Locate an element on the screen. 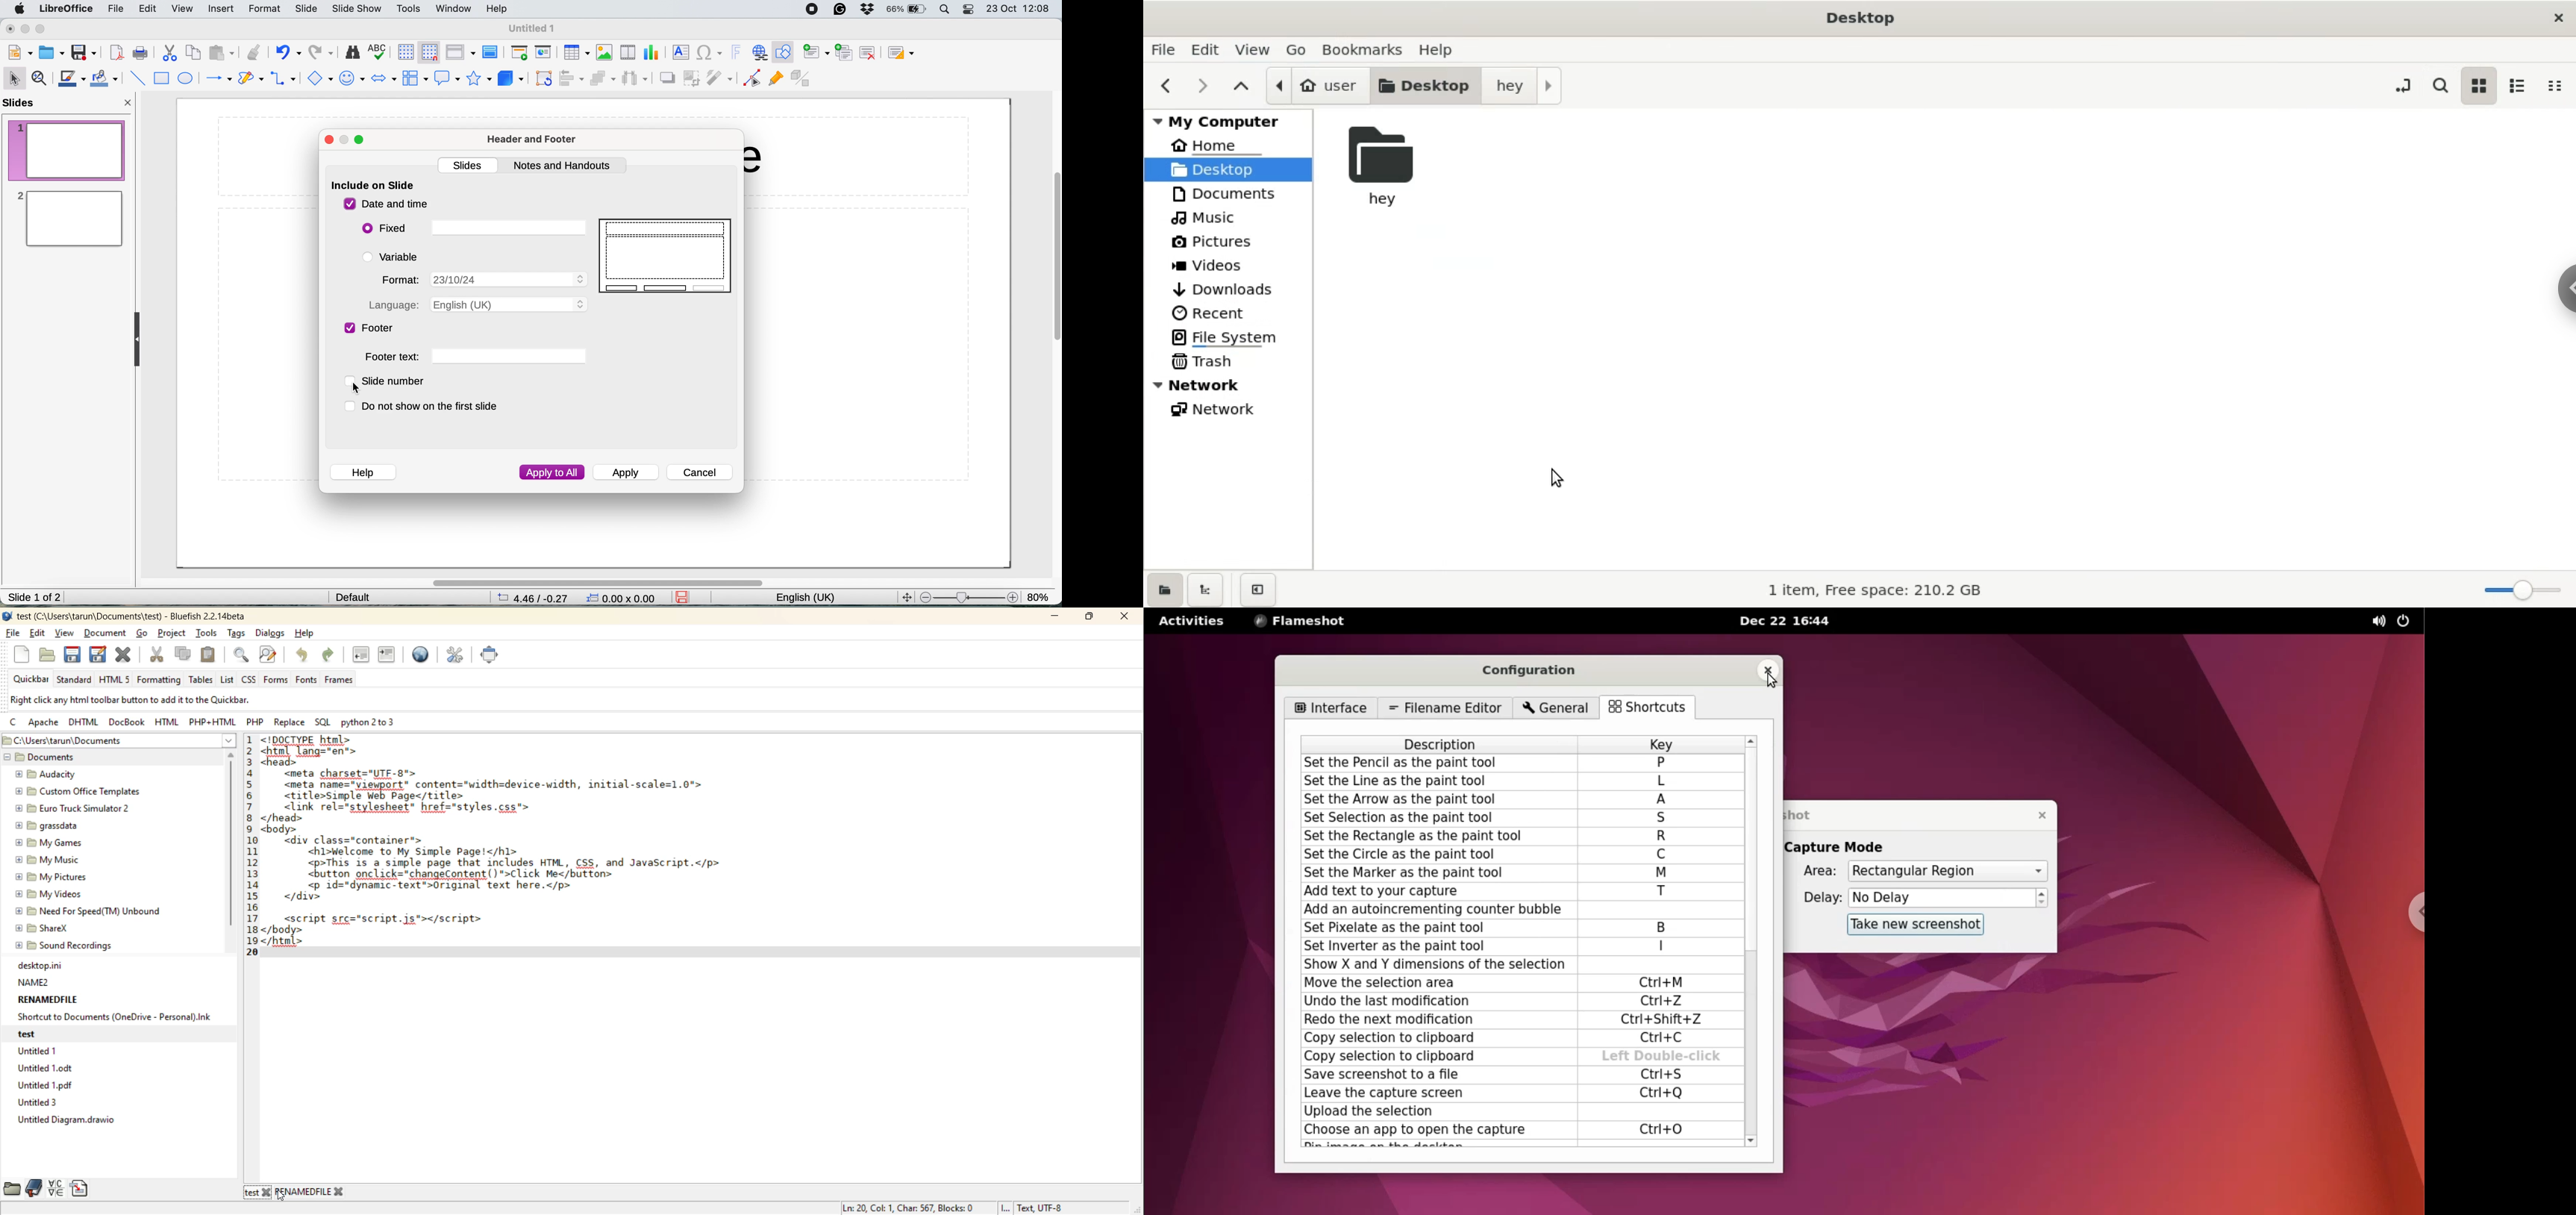 The height and width of the screenshot is (1232, 2576). print is located at coordinates (139, 53).